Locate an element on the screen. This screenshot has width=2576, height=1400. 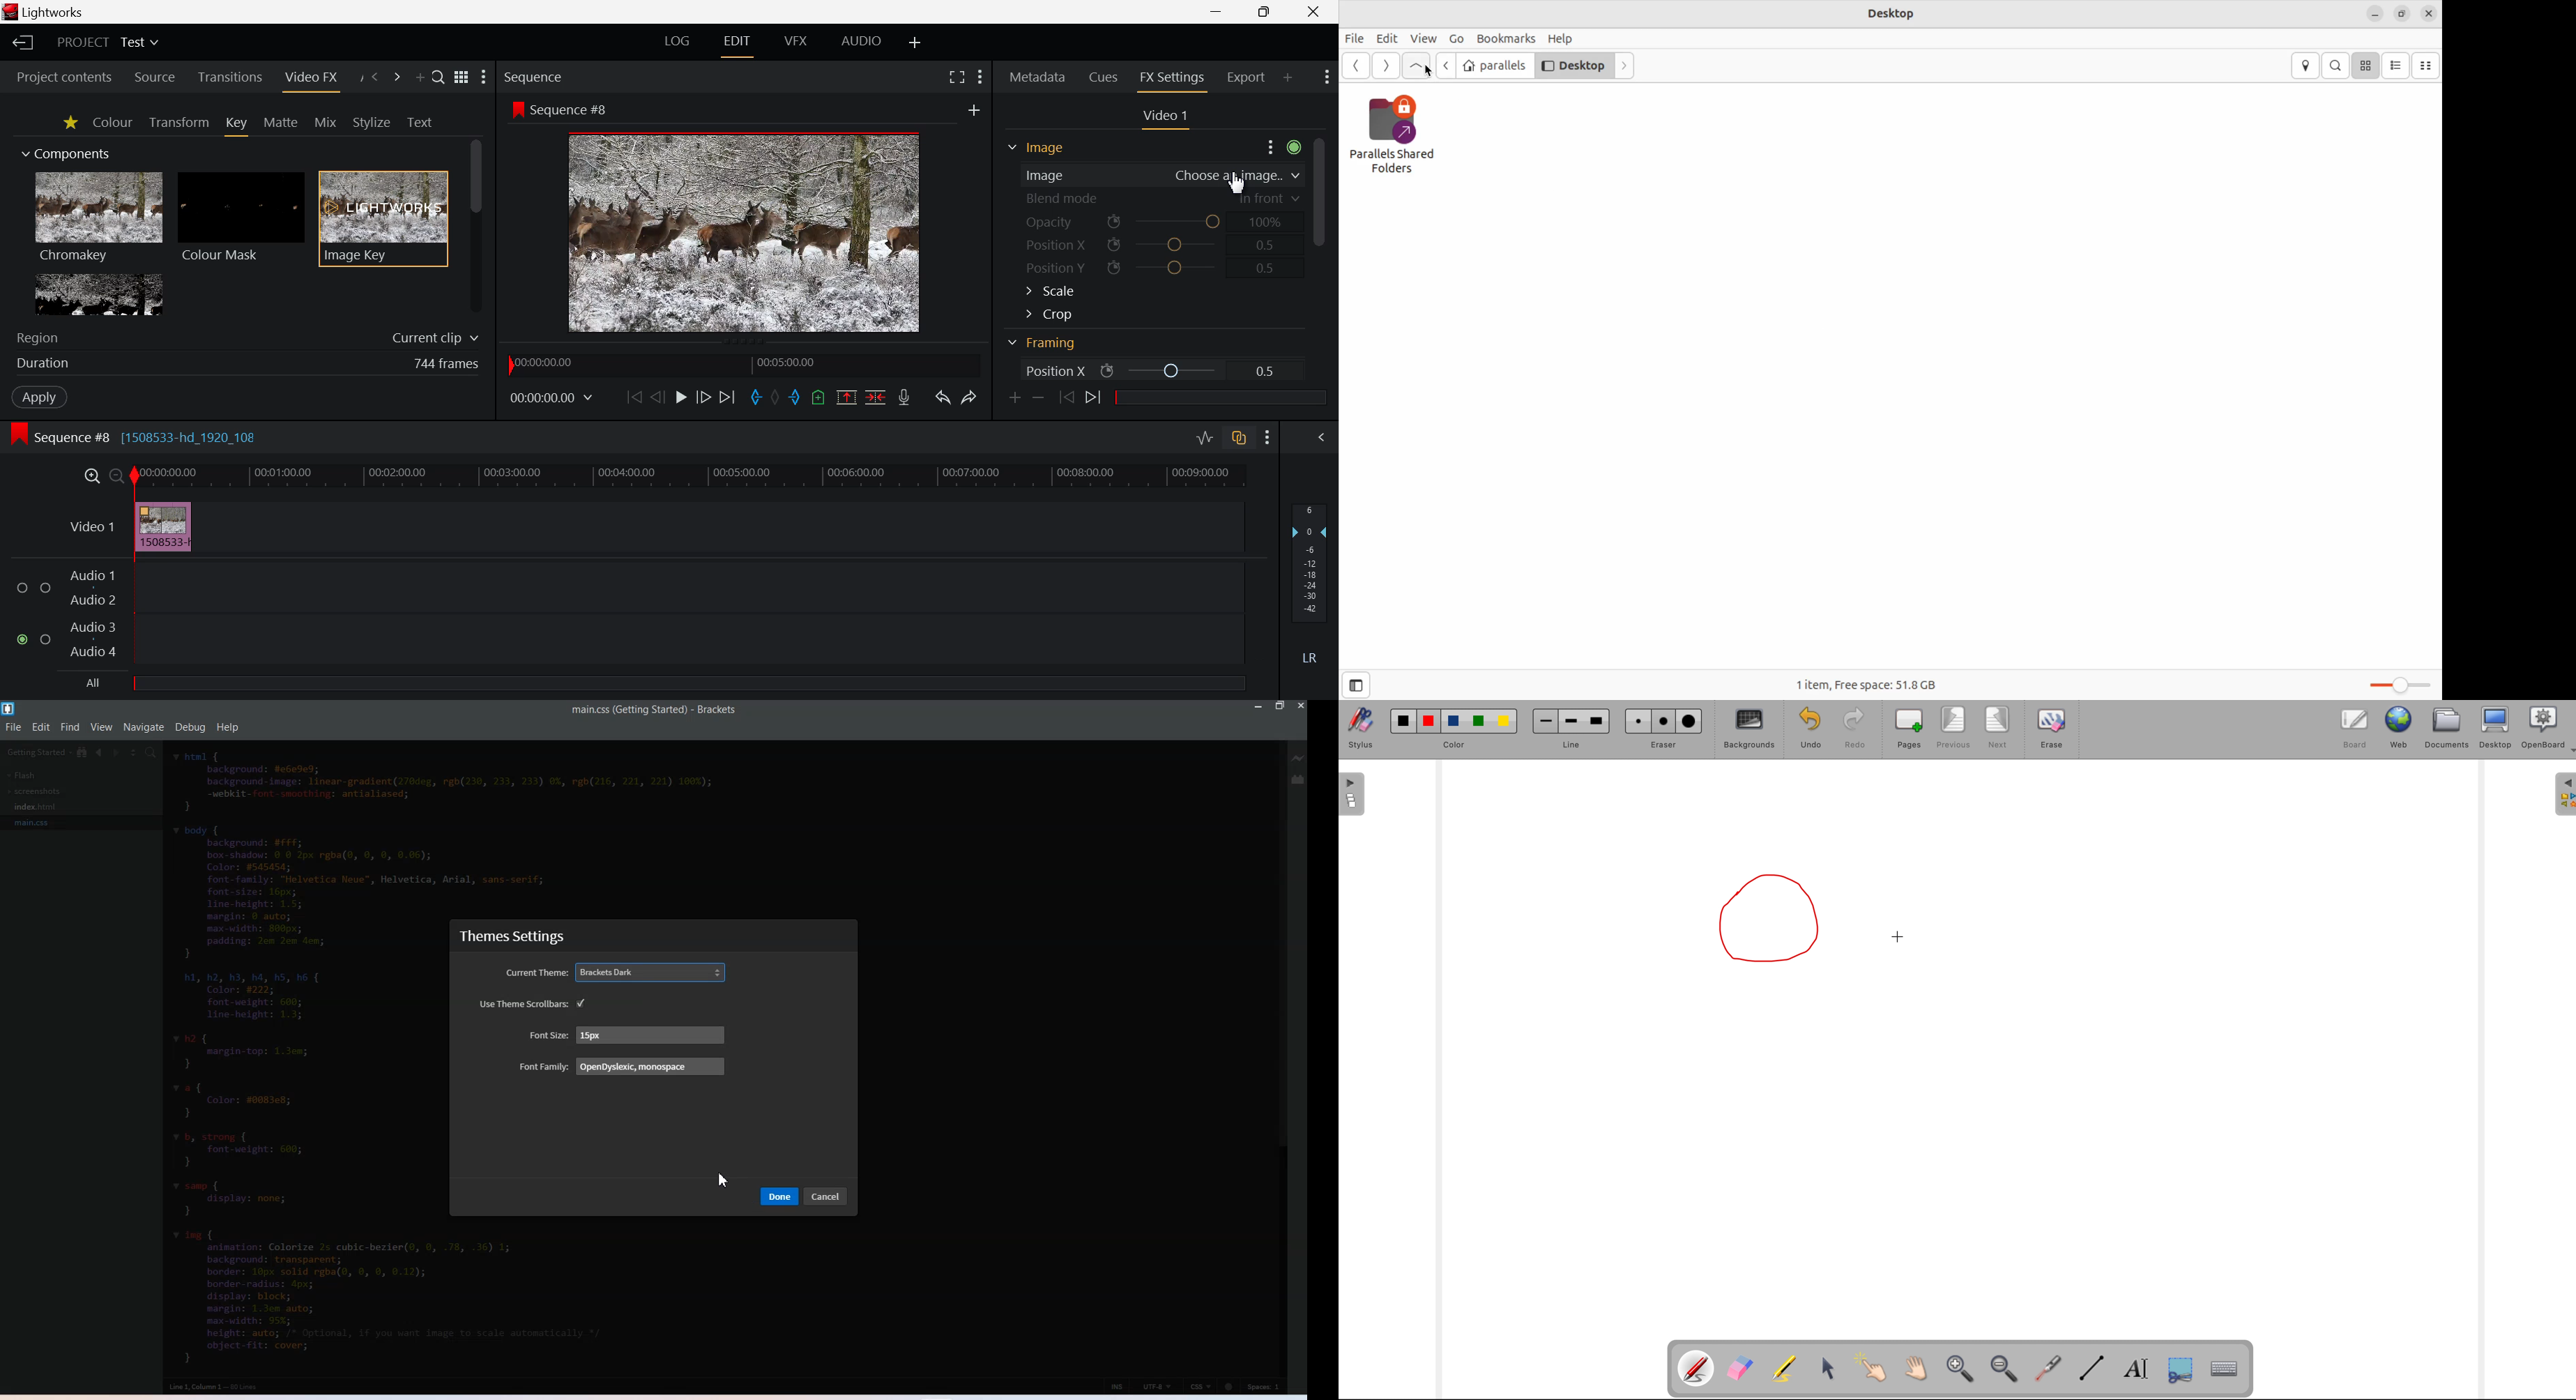
00:00:00:00 is located at coordinates (545, 363).